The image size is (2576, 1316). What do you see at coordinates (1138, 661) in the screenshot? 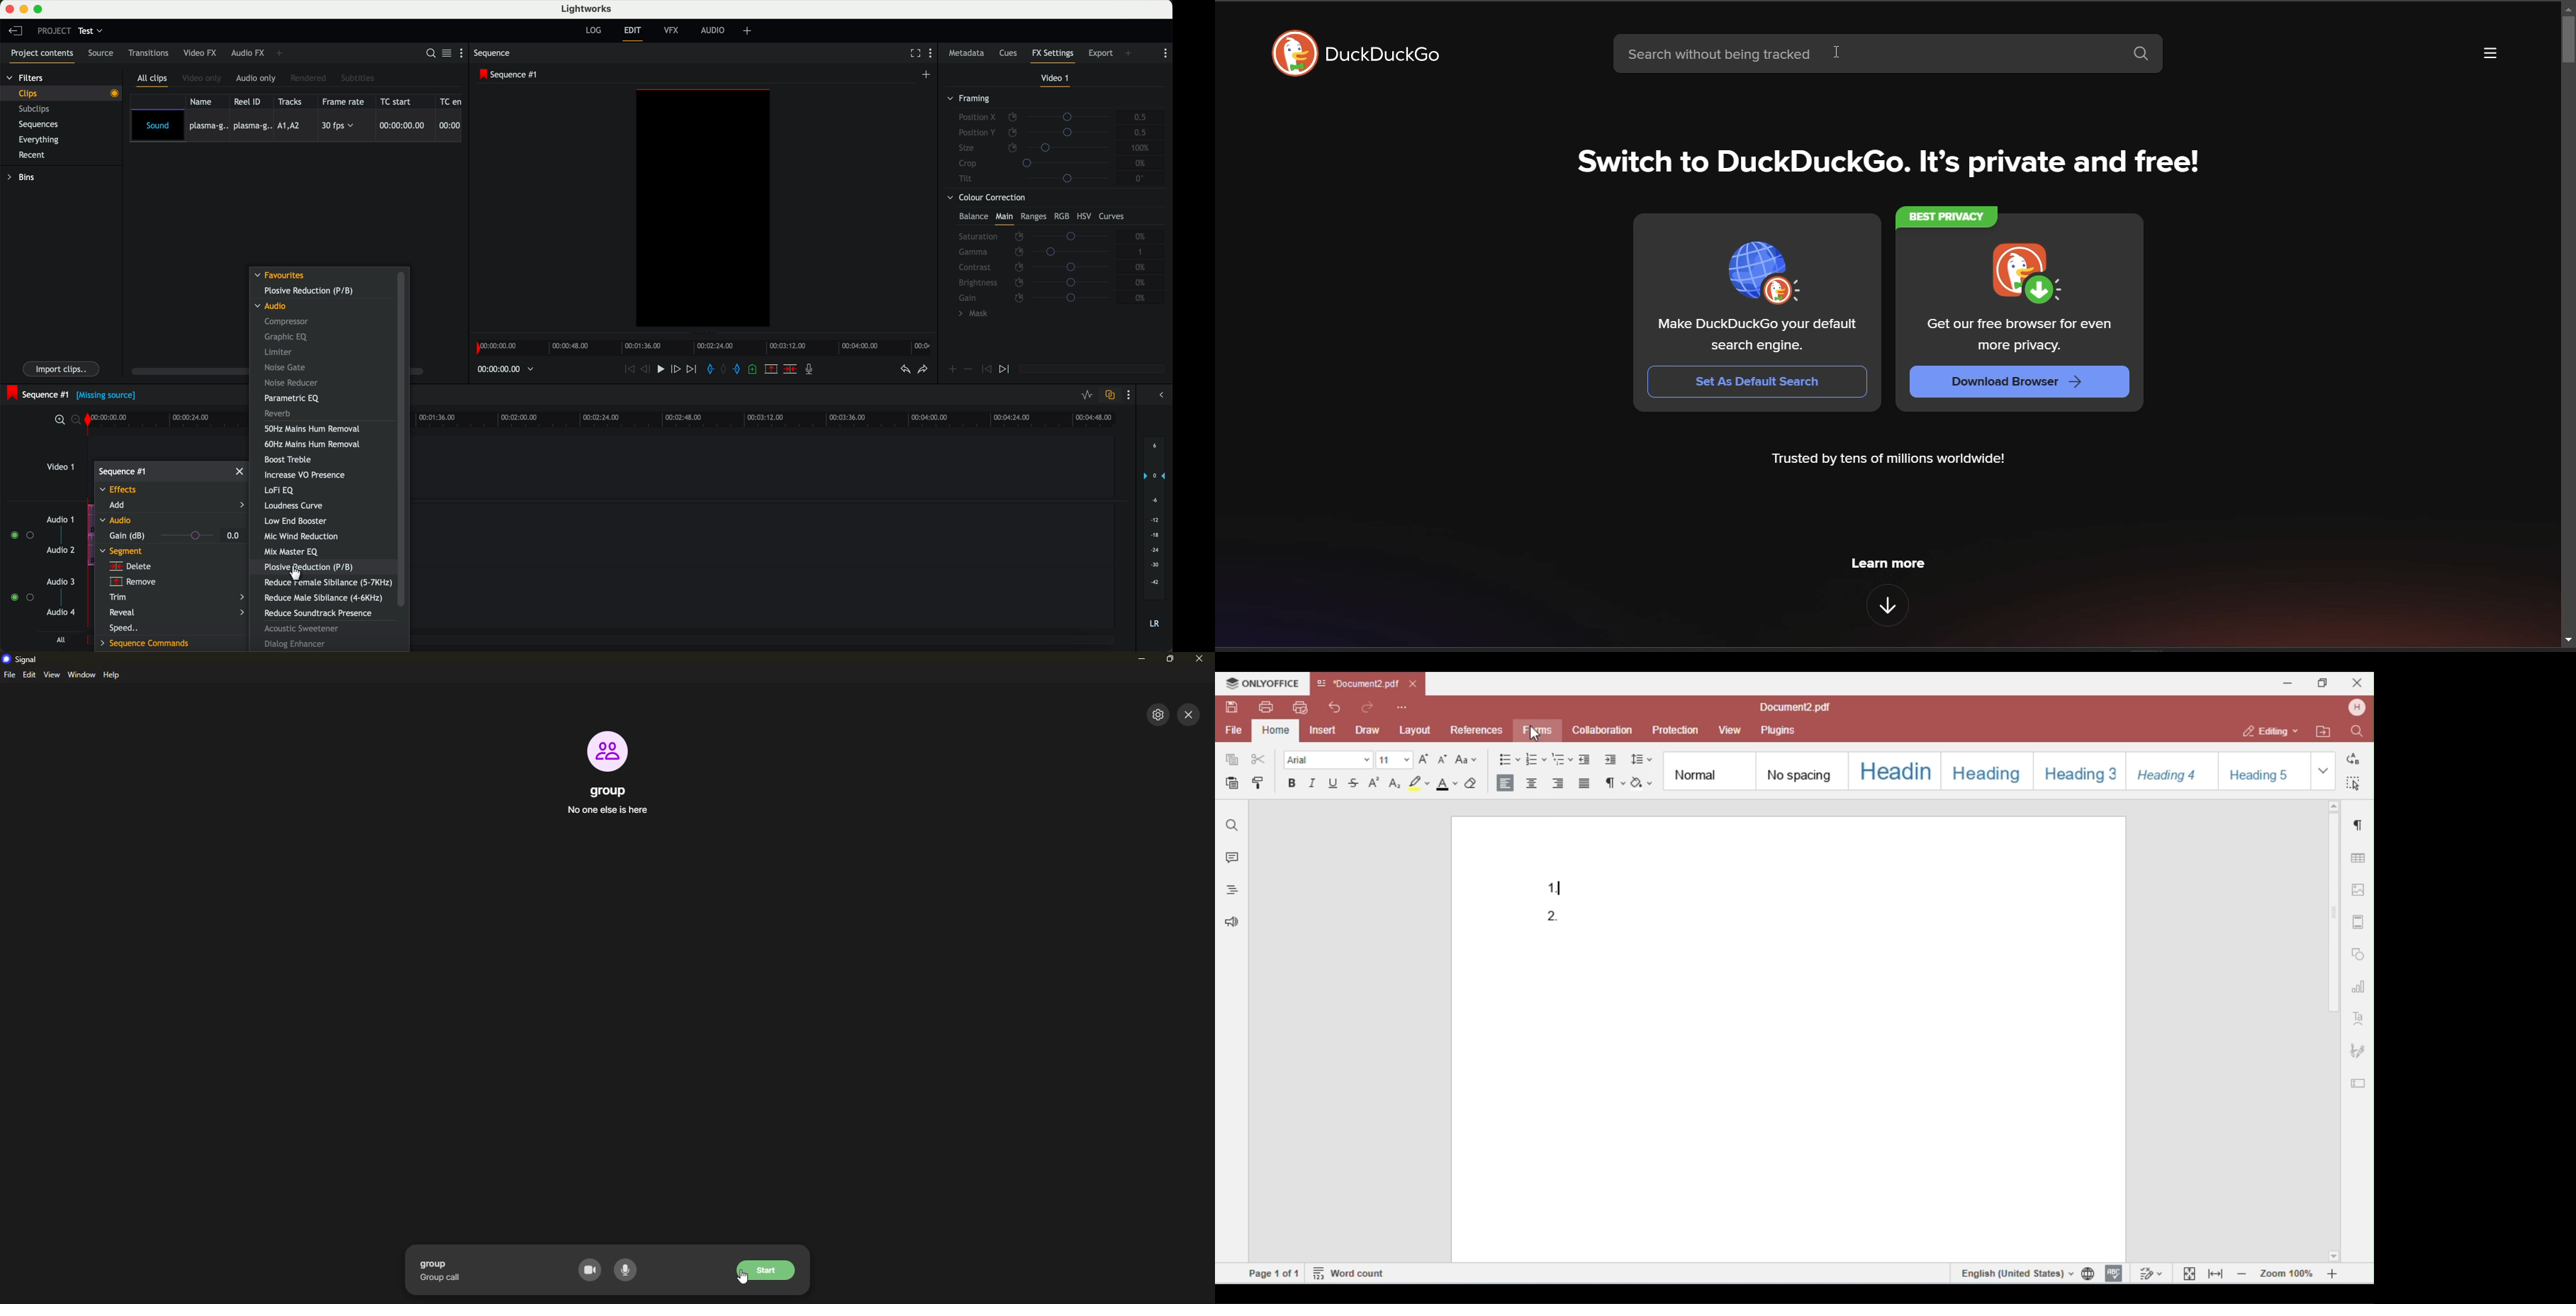
I see `minimize` at bounding box center [1138, 661].